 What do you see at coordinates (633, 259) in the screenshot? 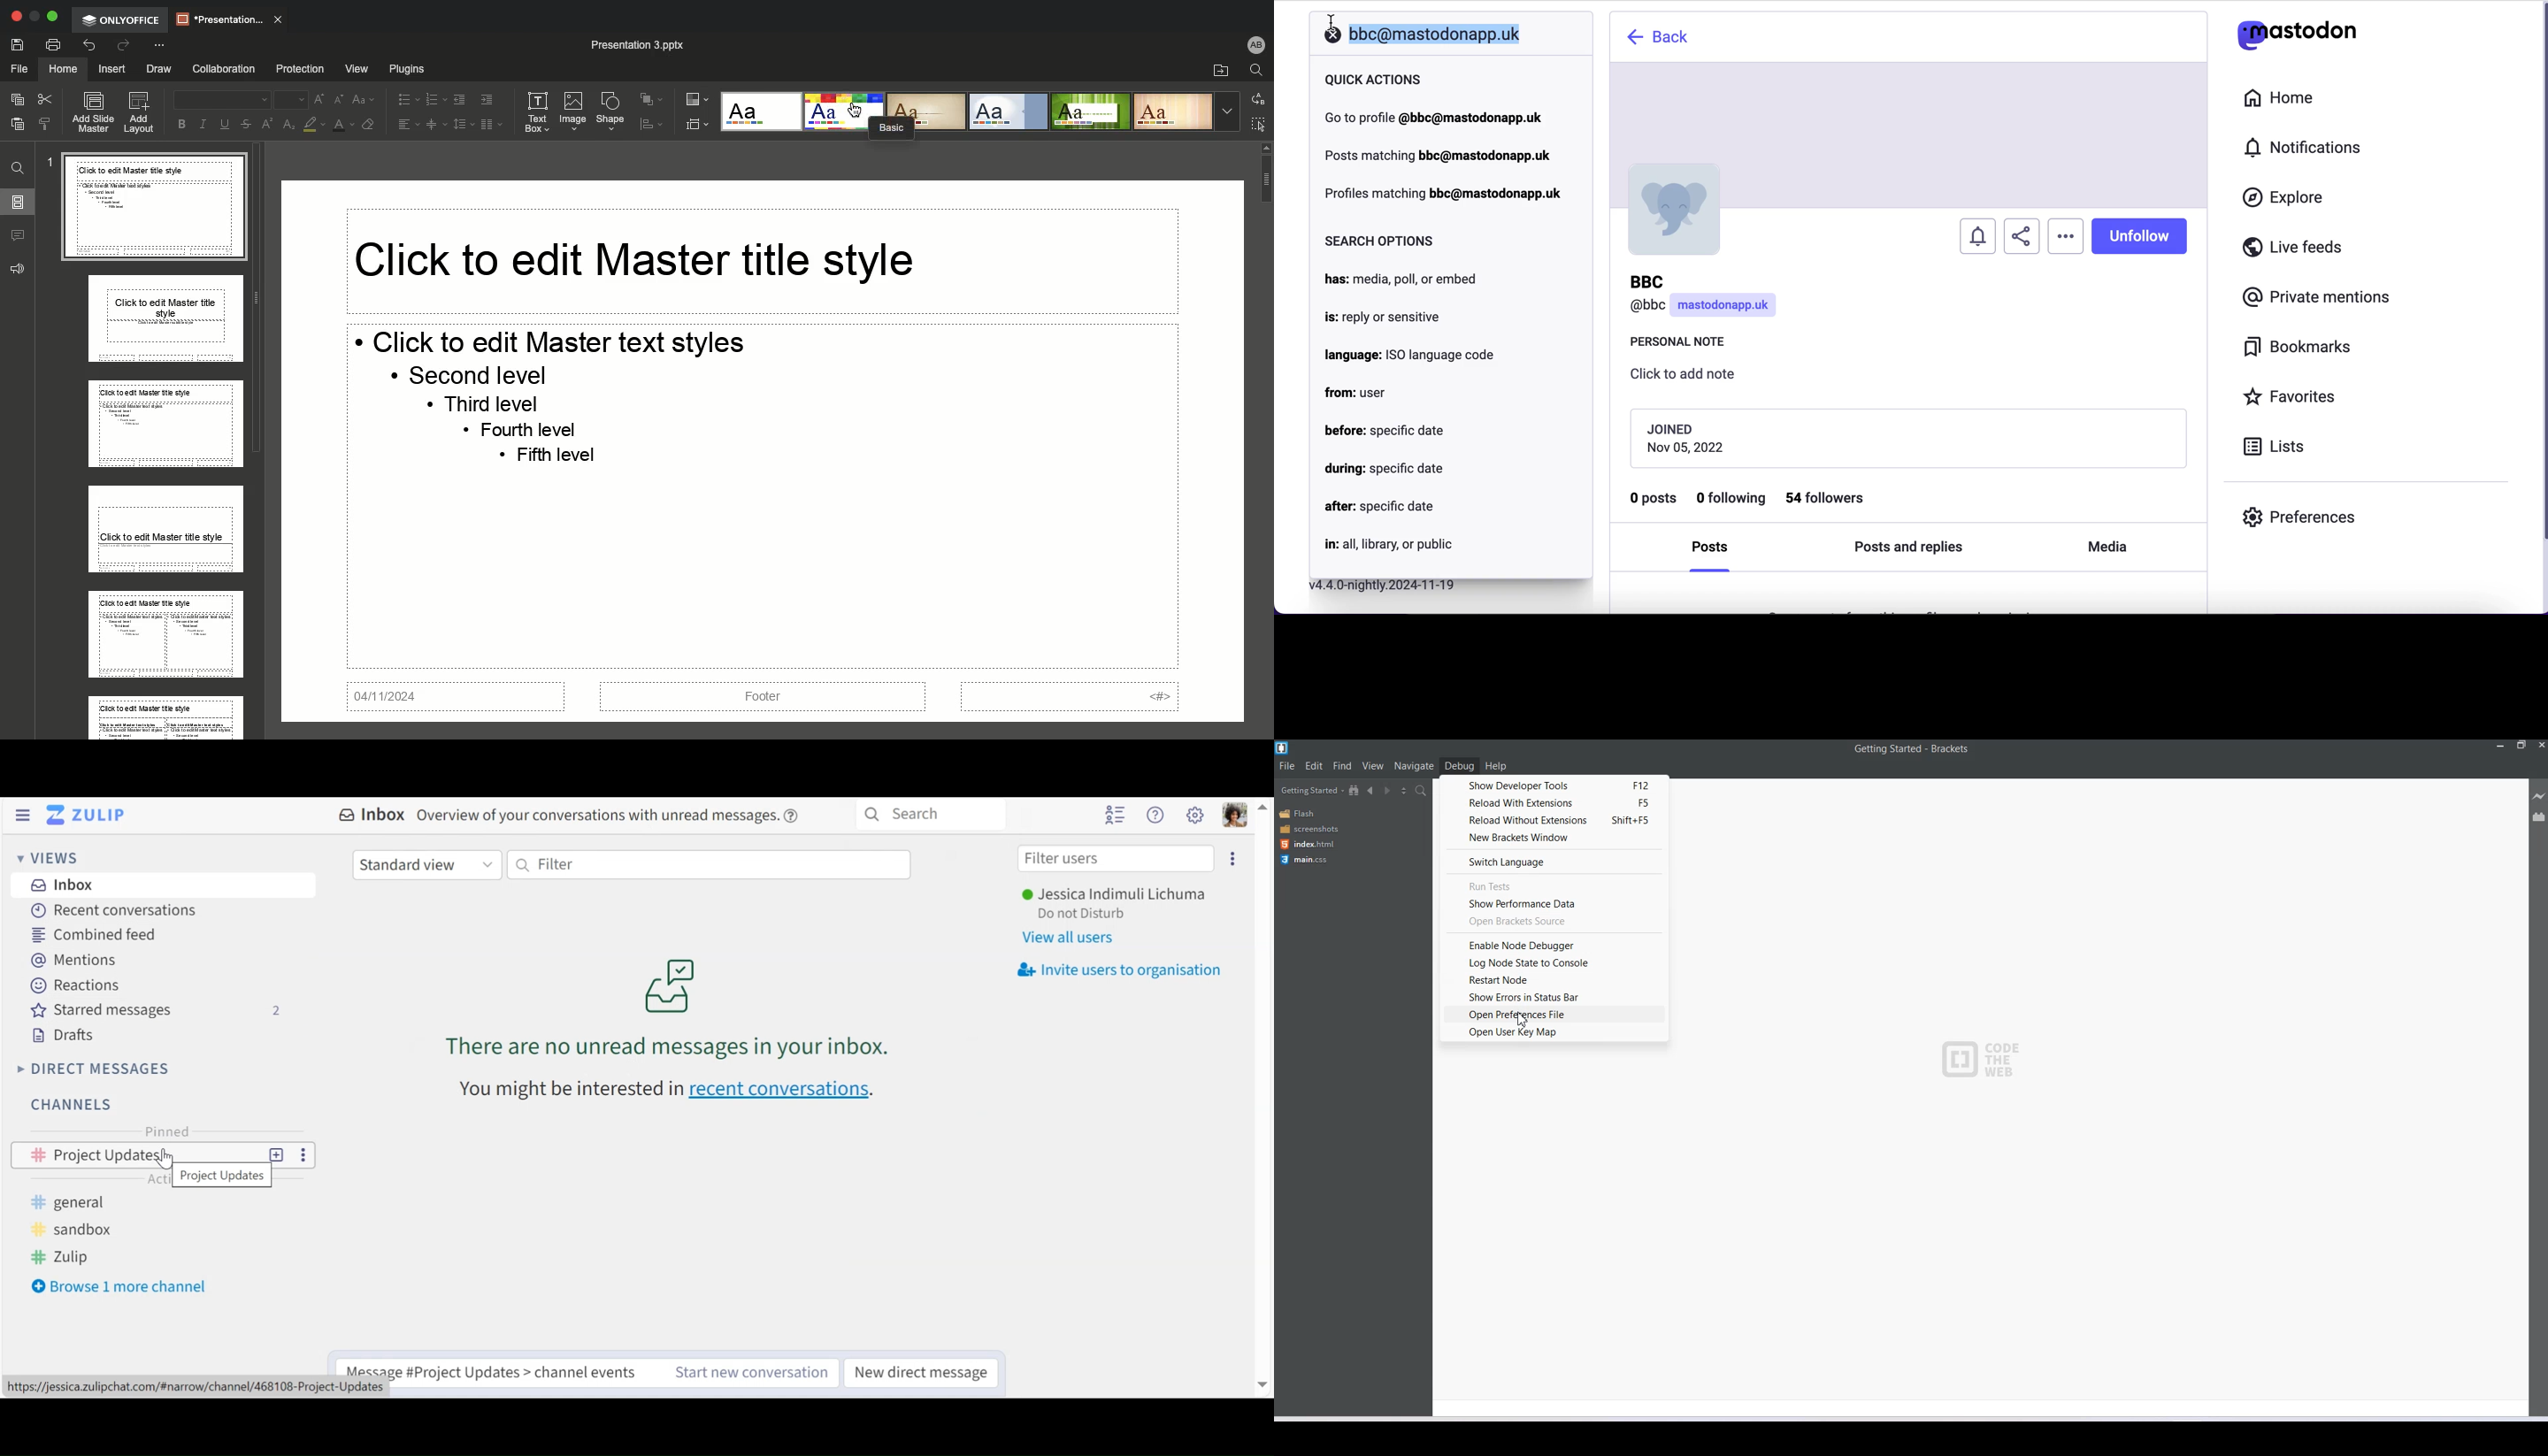
I see `Click to edit Master title style` at bounding box center [633, 259].